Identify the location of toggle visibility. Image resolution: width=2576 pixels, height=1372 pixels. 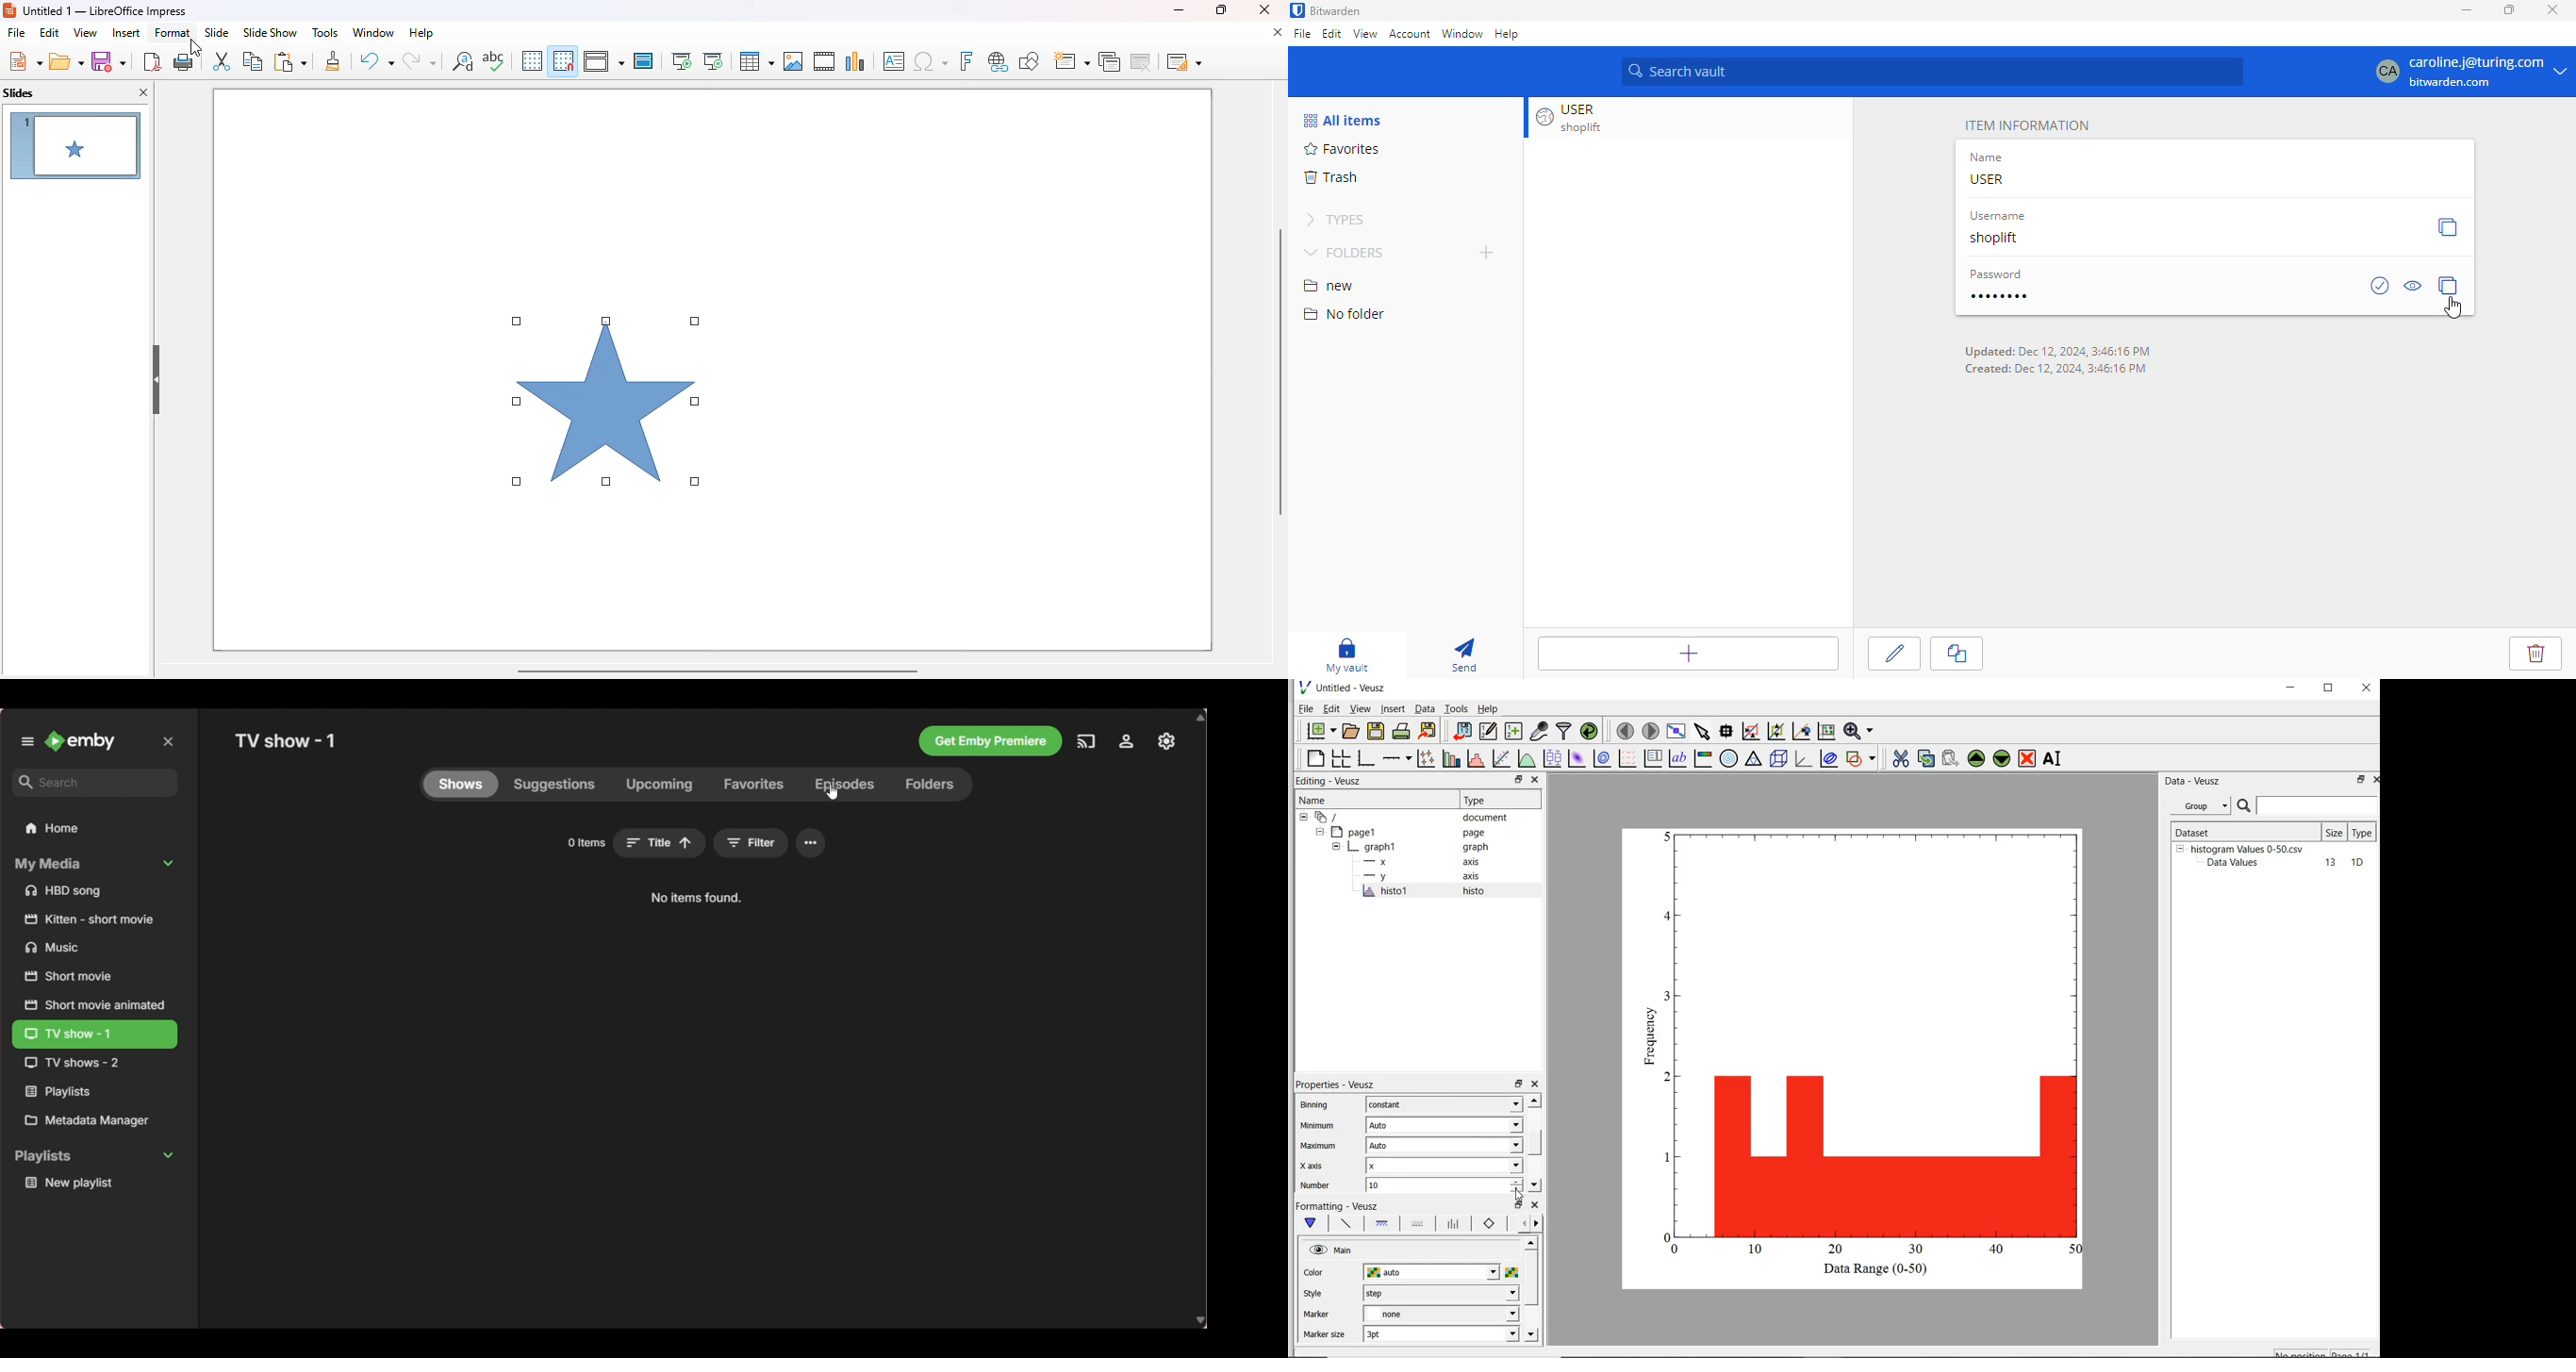
(2414, 286).